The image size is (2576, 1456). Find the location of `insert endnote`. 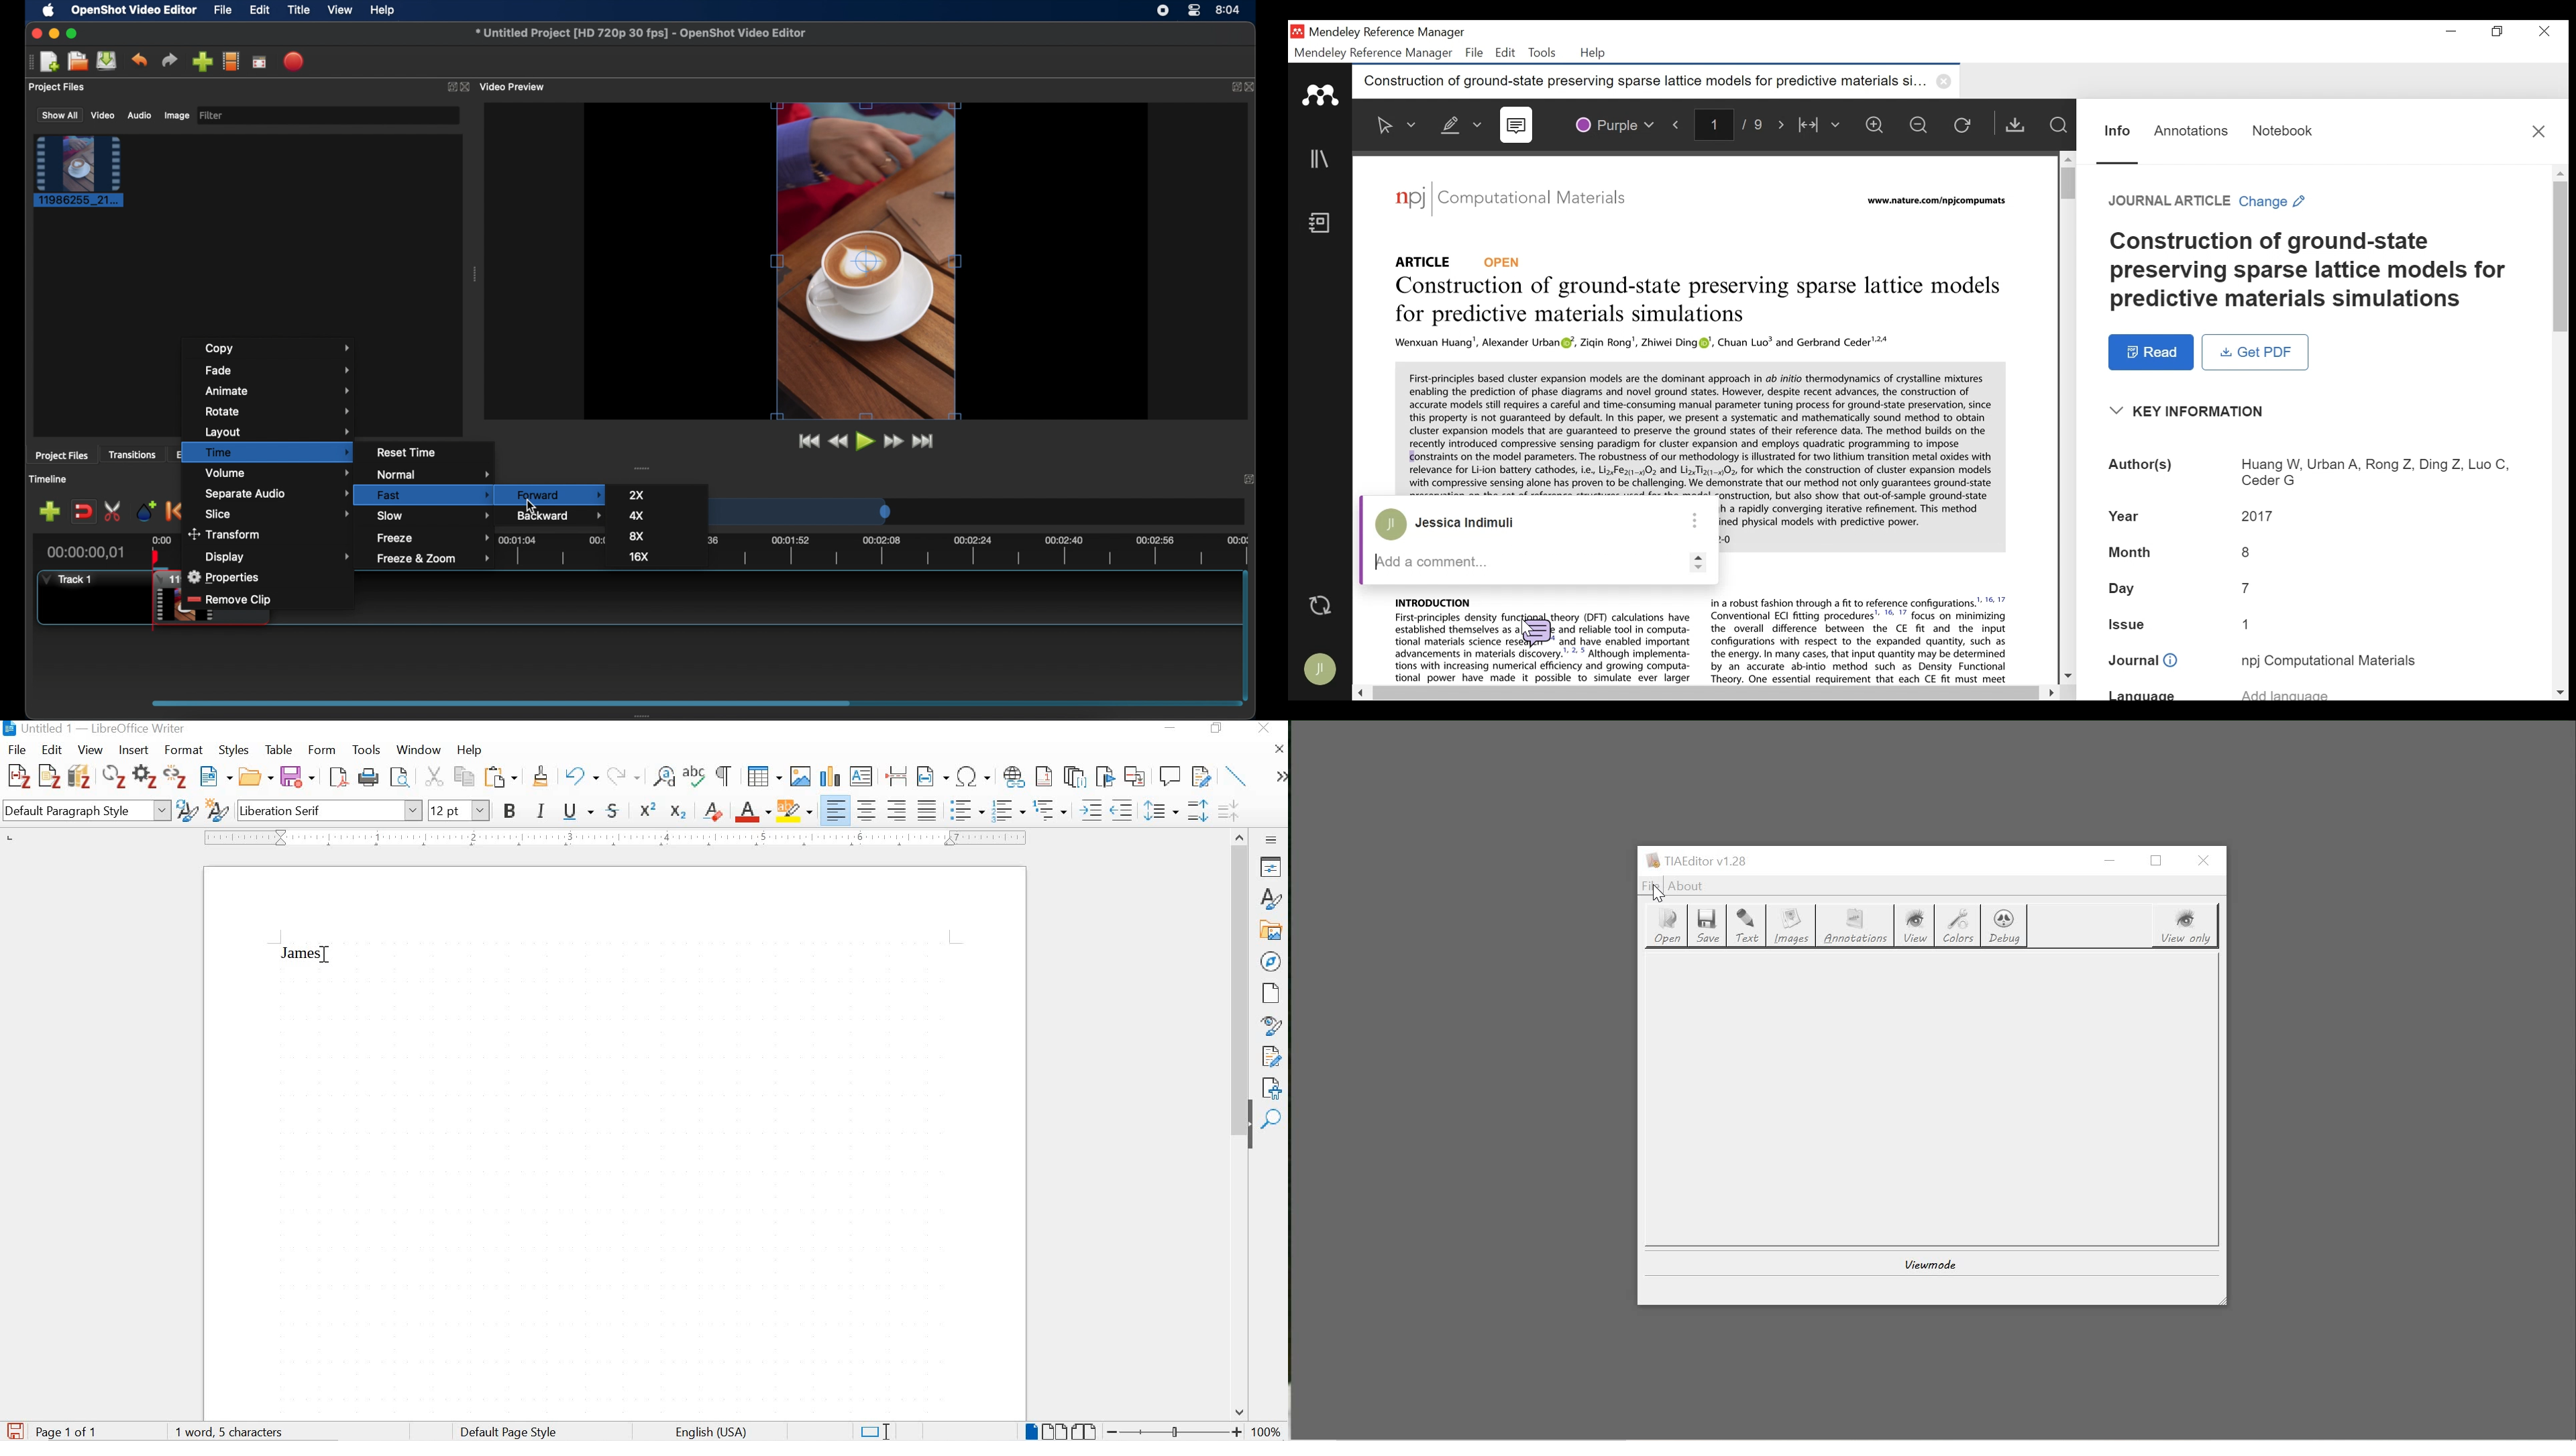

insert endnote is located at coordinates (1075, 777).